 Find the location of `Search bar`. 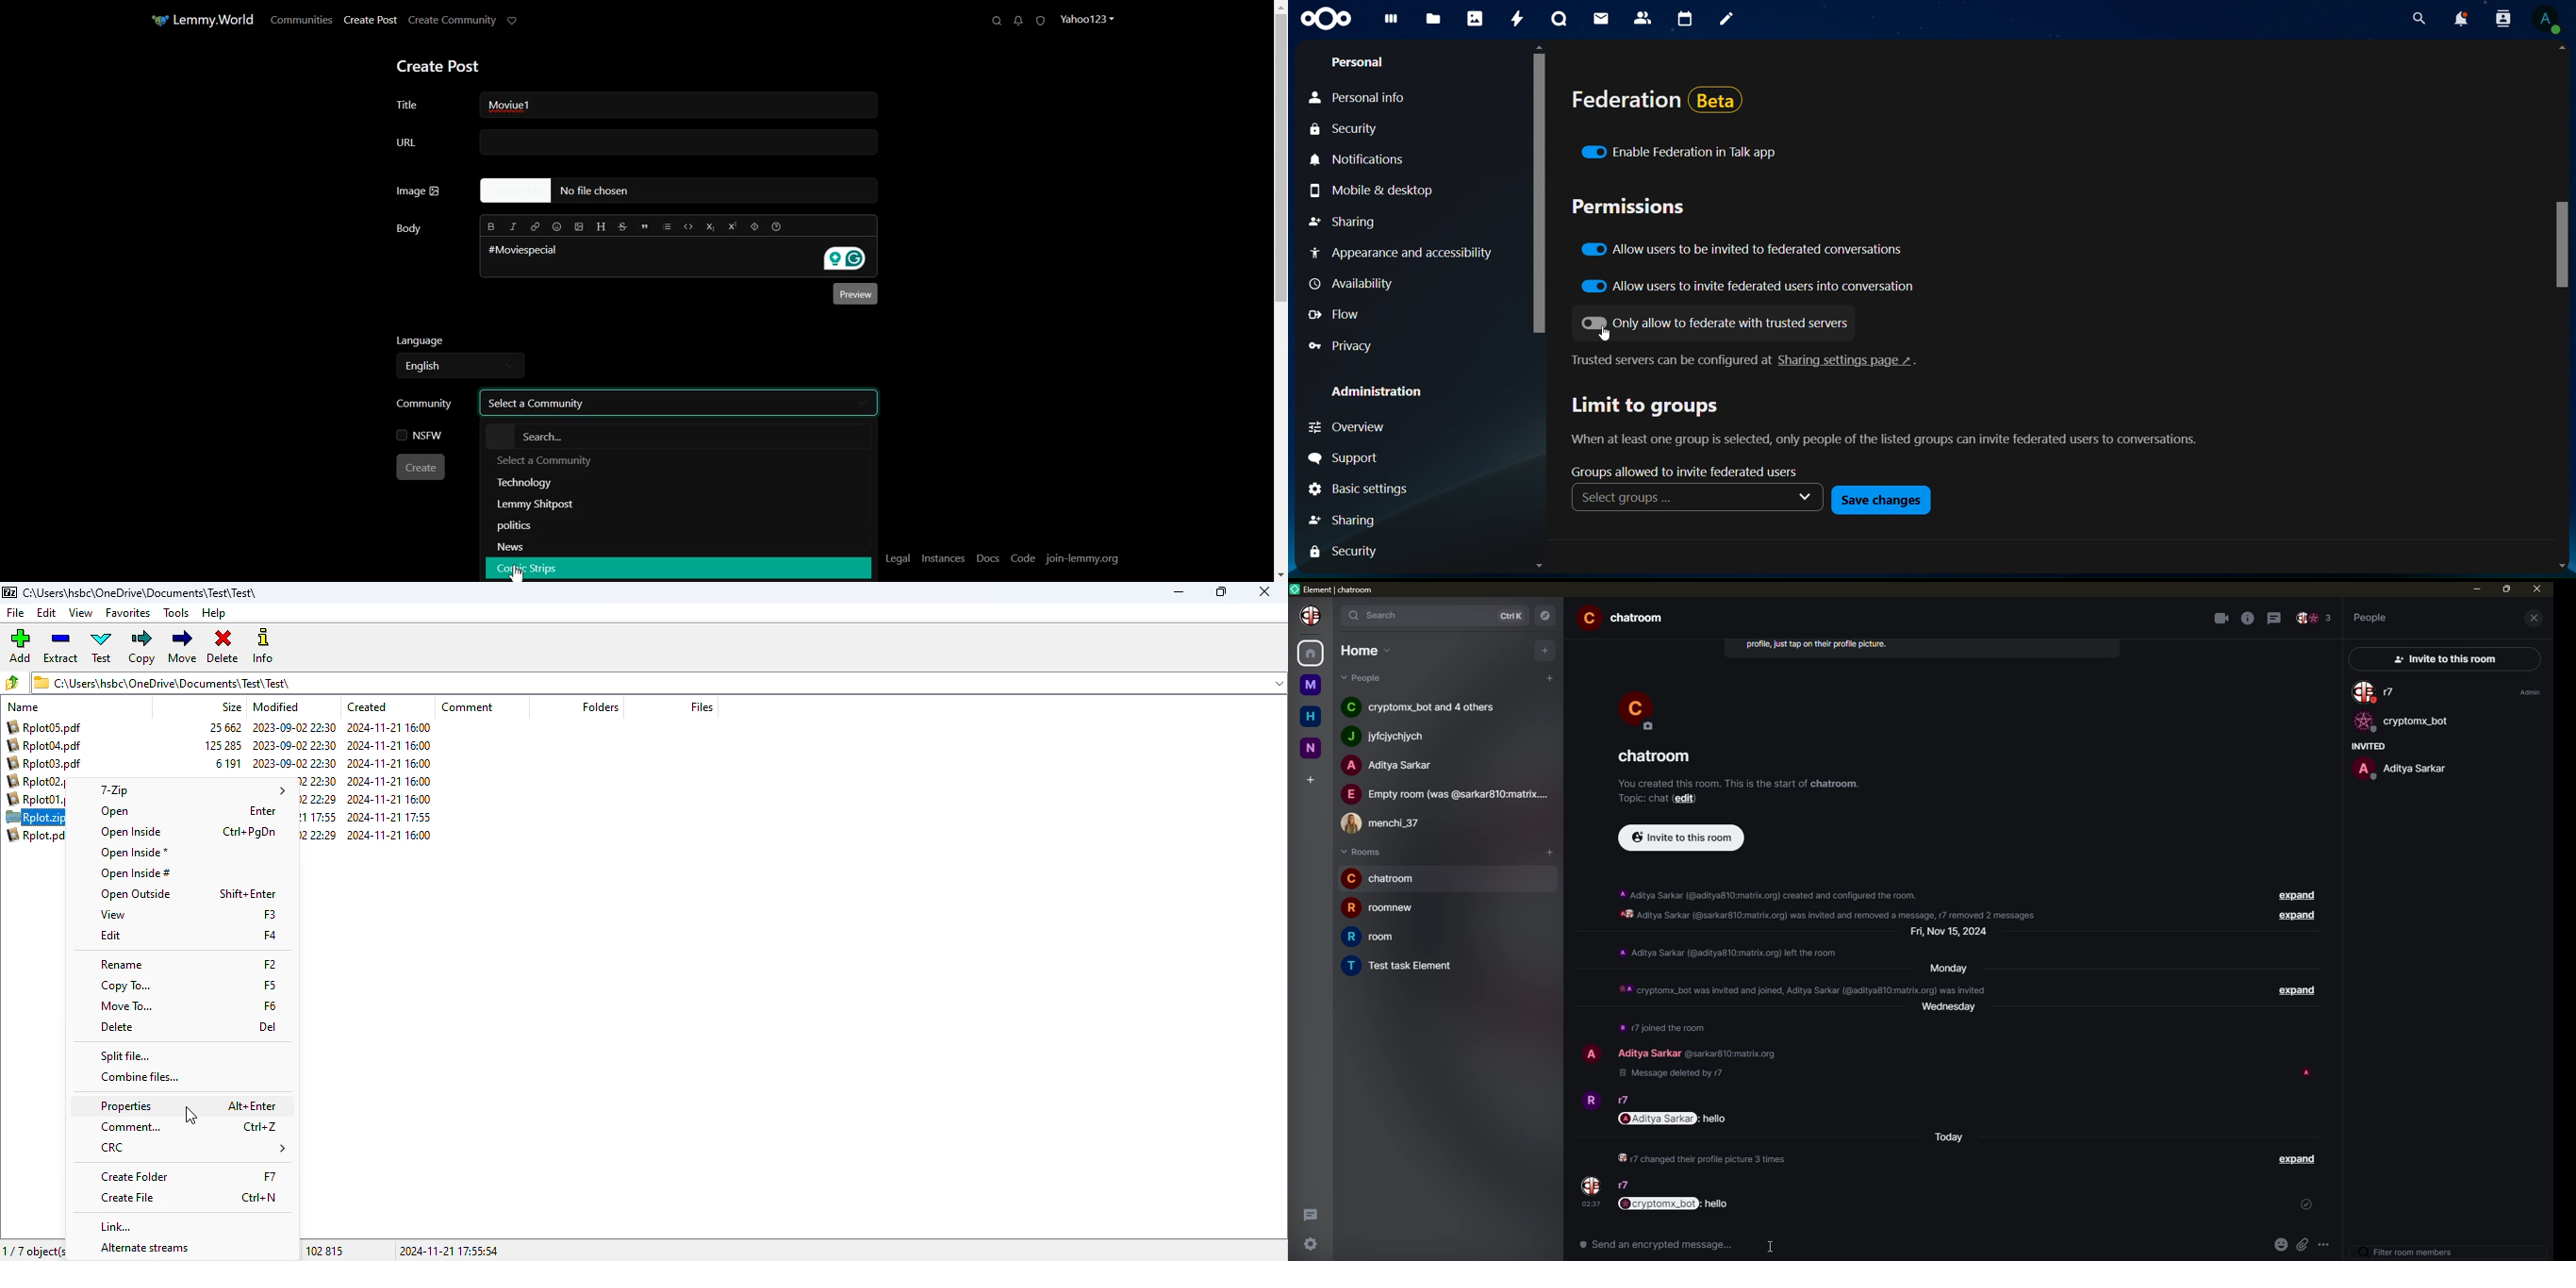

Search bar is located at coordinates (680, 434).